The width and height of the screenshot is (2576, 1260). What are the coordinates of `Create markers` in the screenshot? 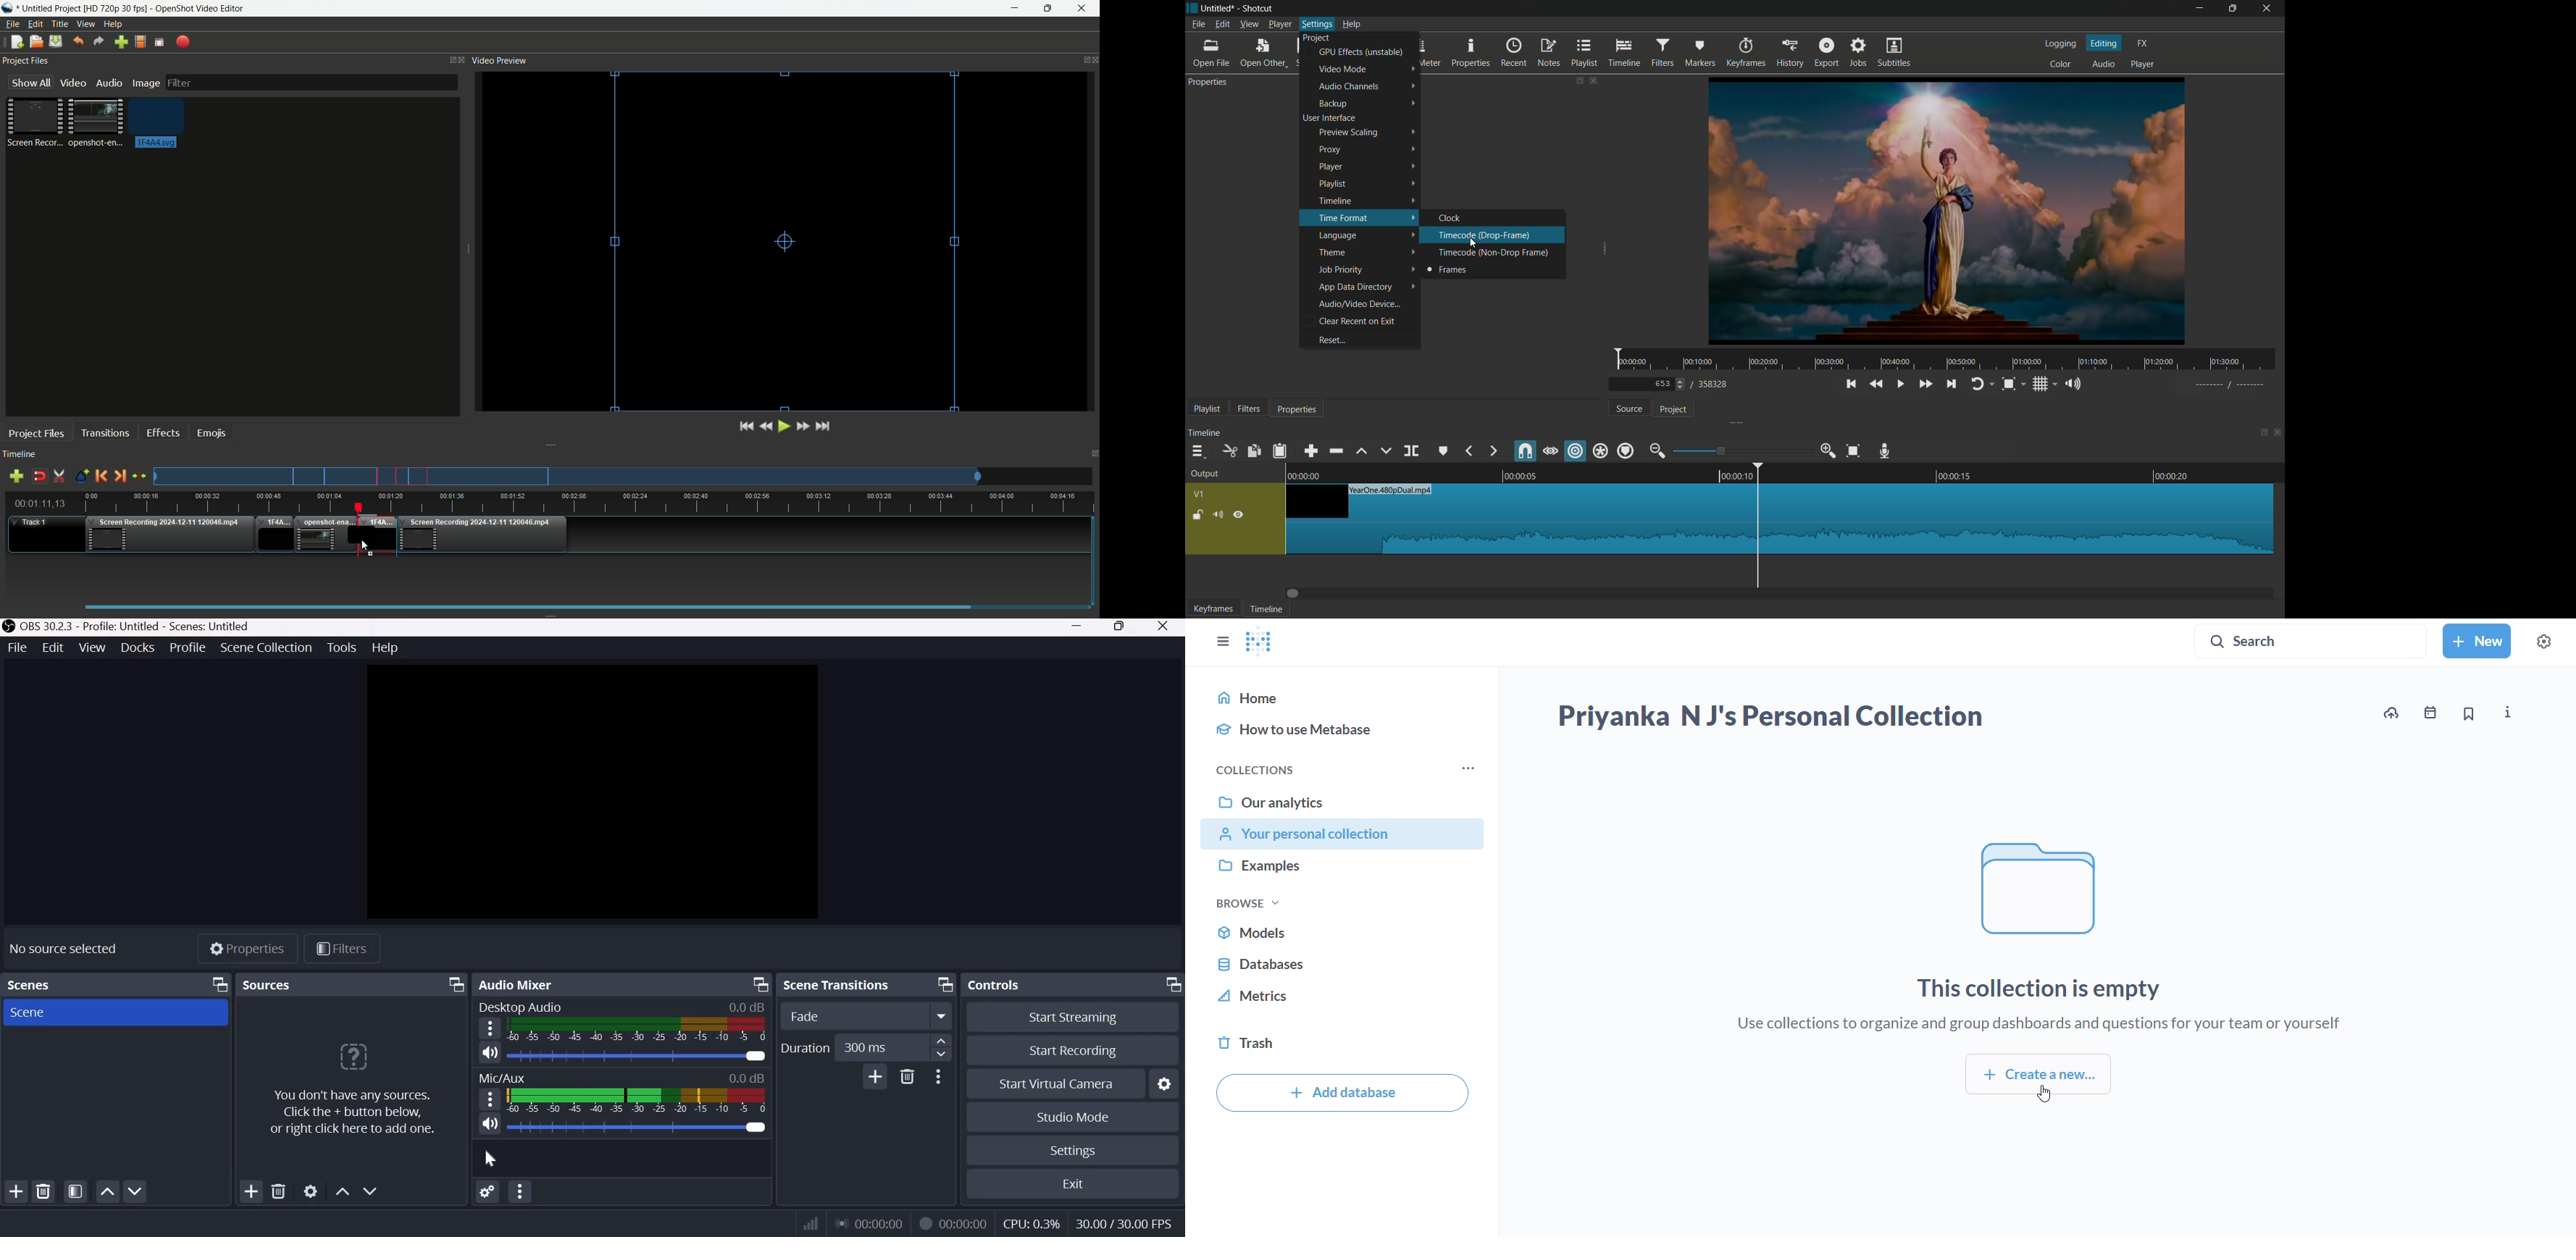 It's located at (78, 476).